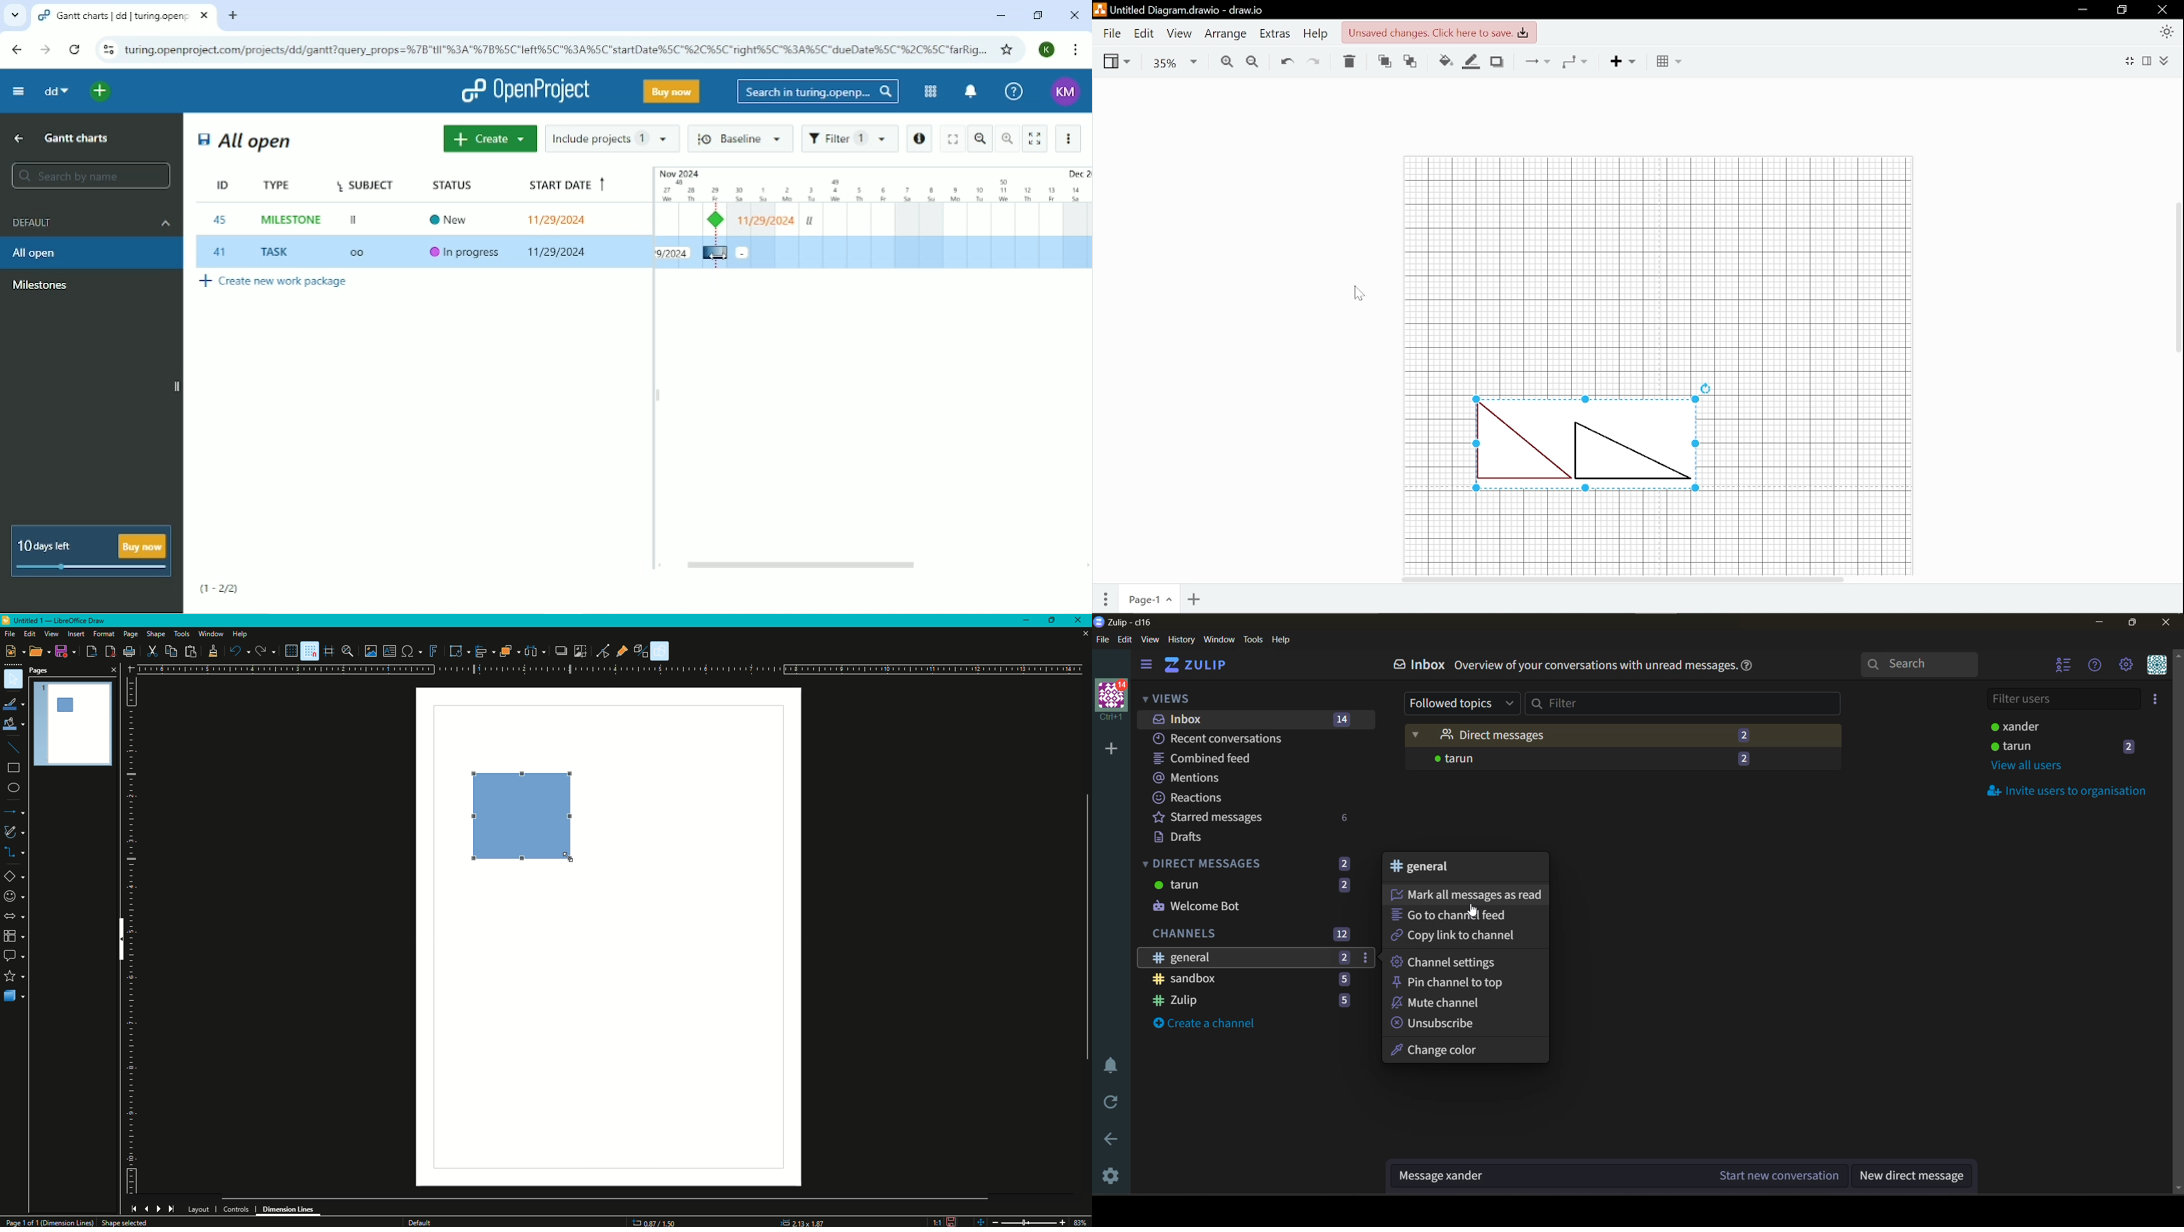  I want to click on Lines and Arrows, so click(15, 812).